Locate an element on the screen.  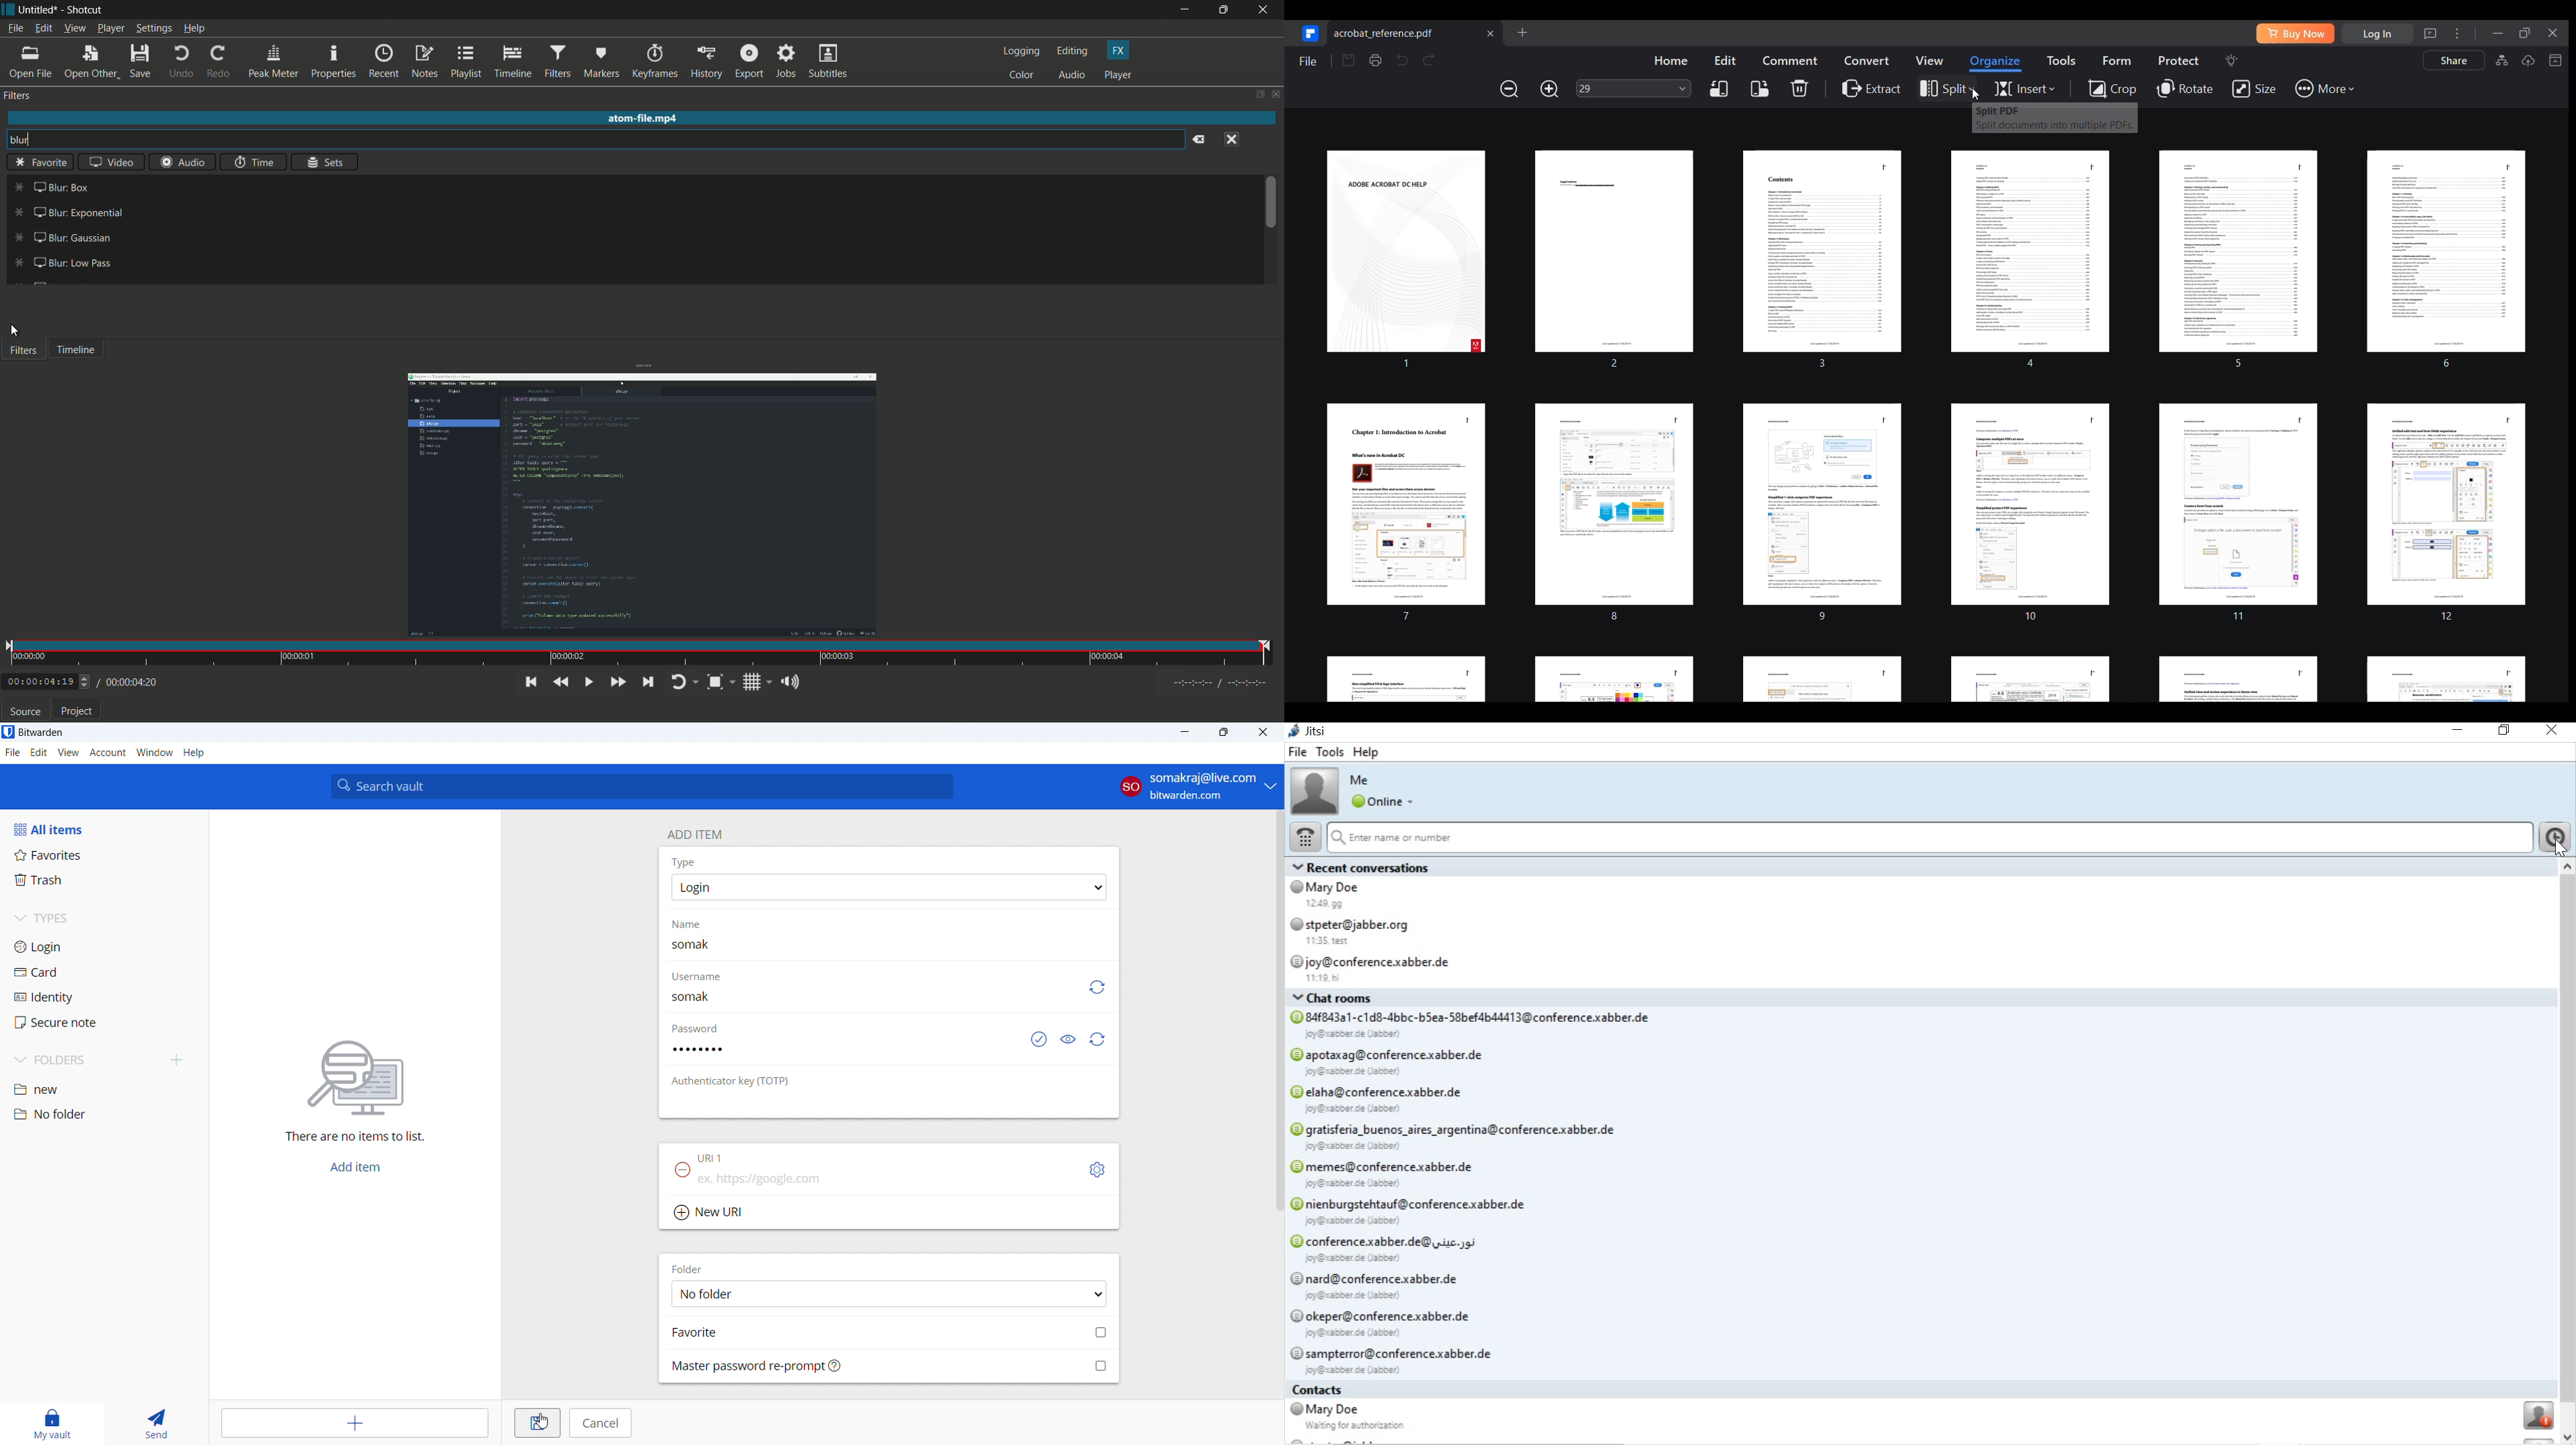
trash is located at coordinates (103, 880).